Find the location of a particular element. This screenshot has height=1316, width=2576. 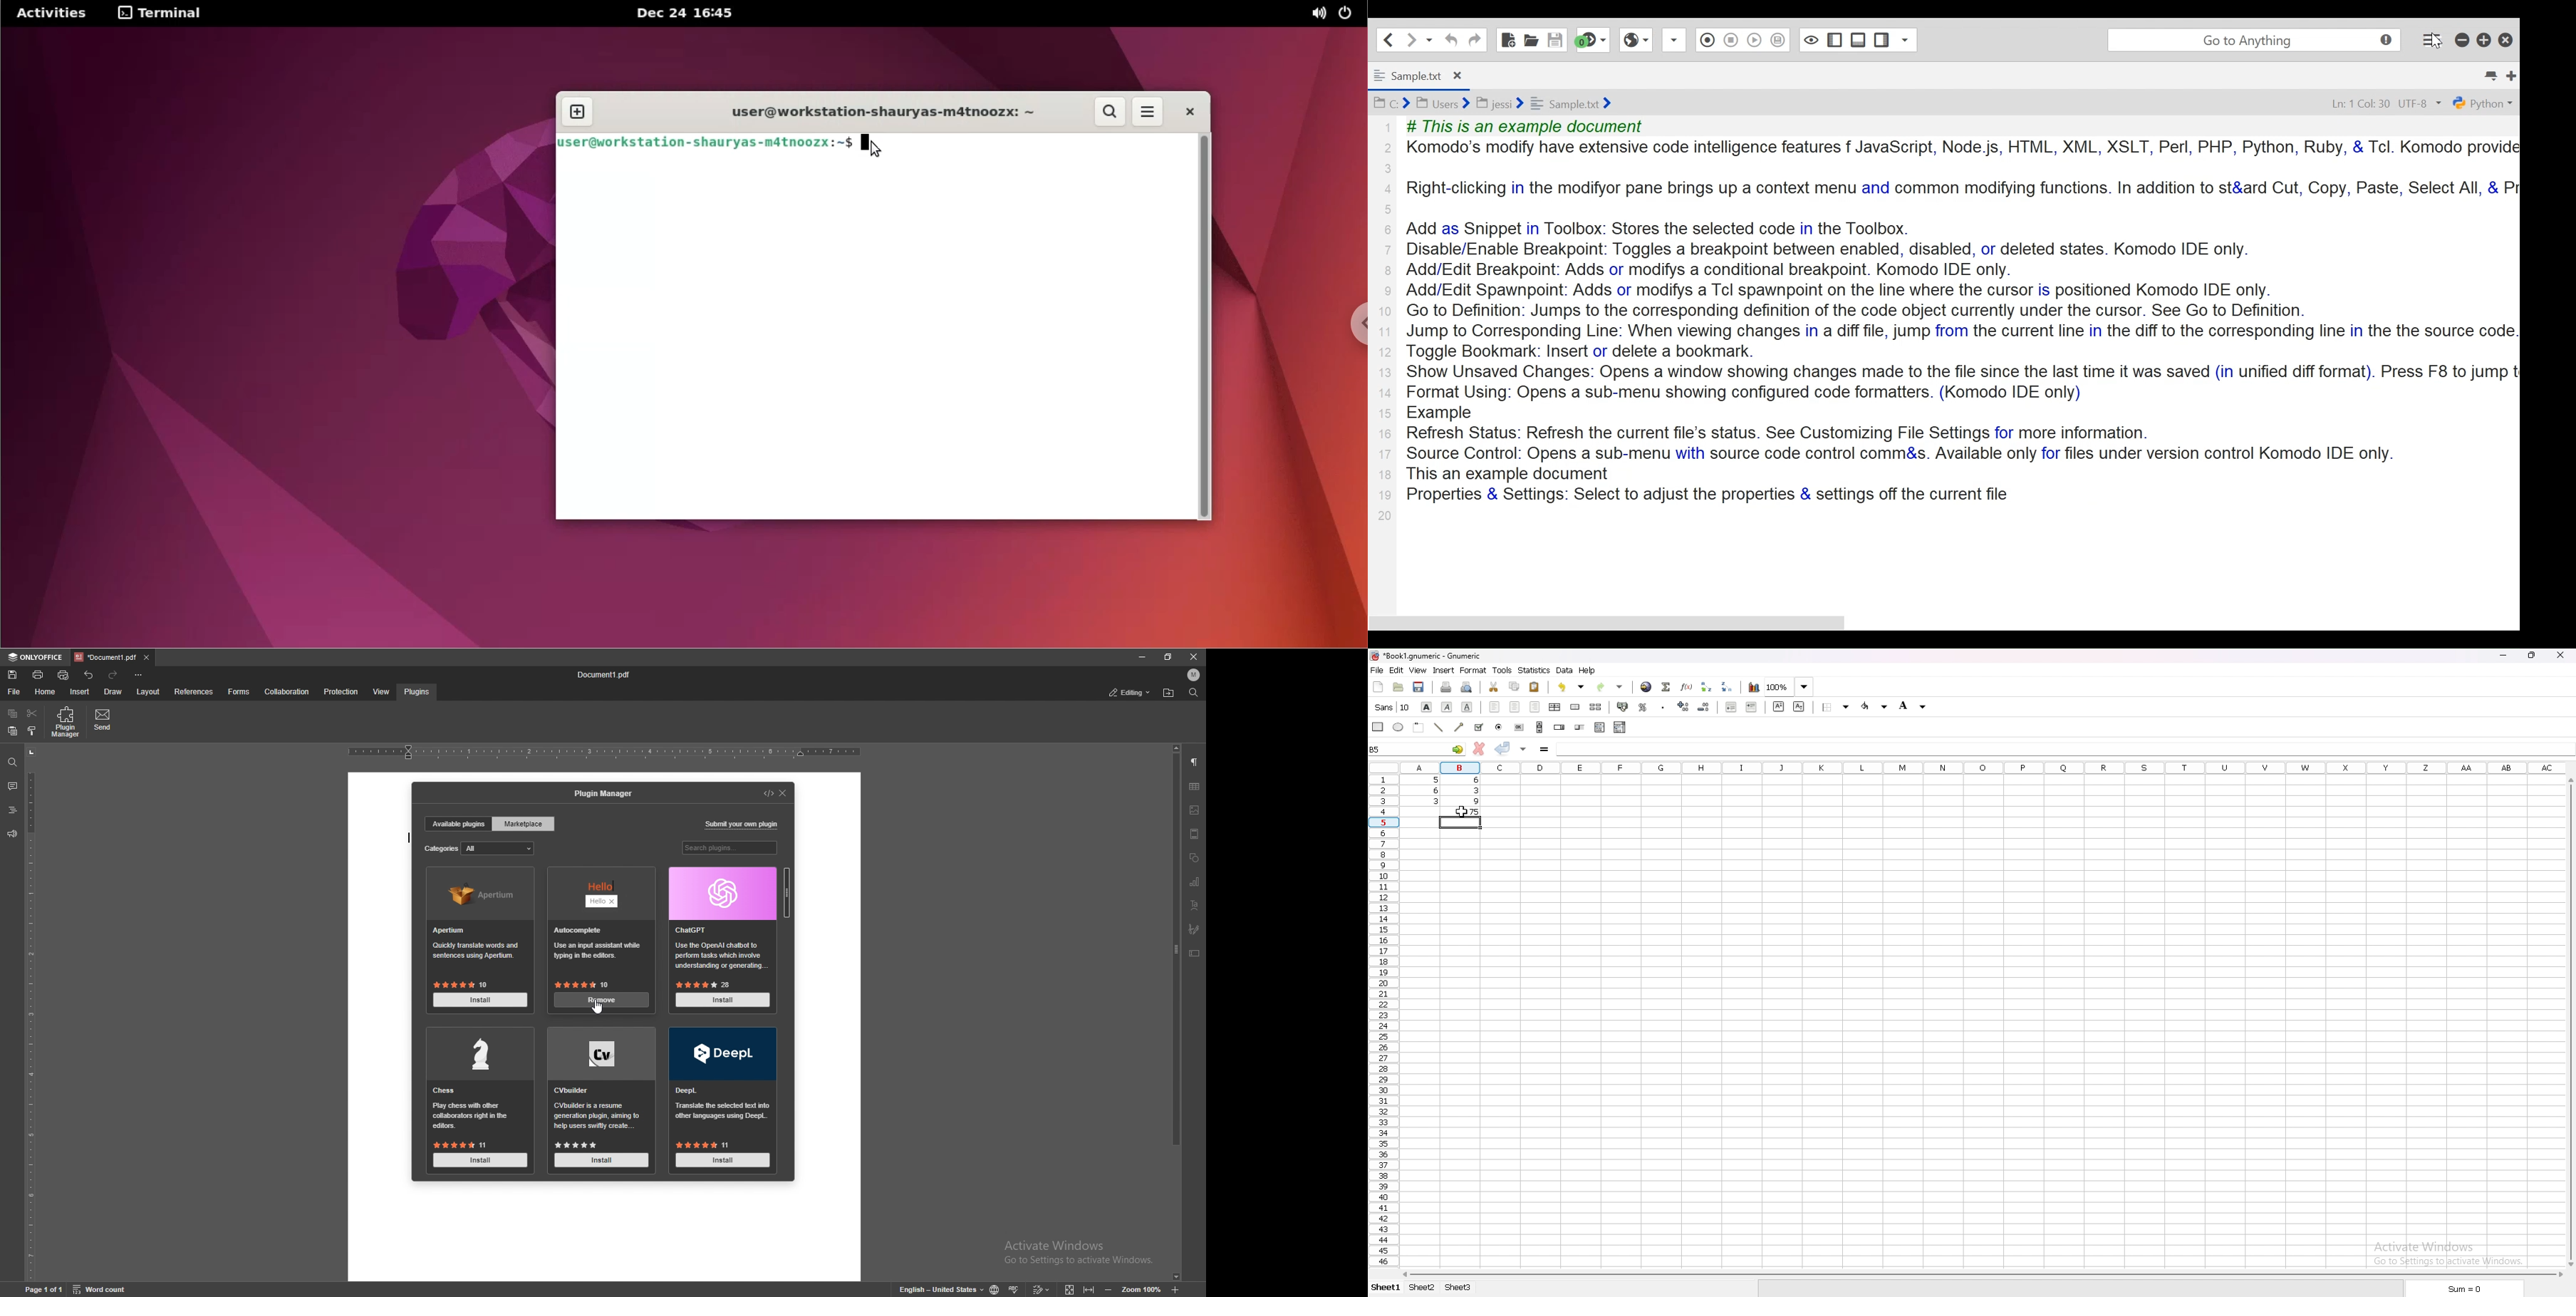

feedback is located at coordinates (13, 834).